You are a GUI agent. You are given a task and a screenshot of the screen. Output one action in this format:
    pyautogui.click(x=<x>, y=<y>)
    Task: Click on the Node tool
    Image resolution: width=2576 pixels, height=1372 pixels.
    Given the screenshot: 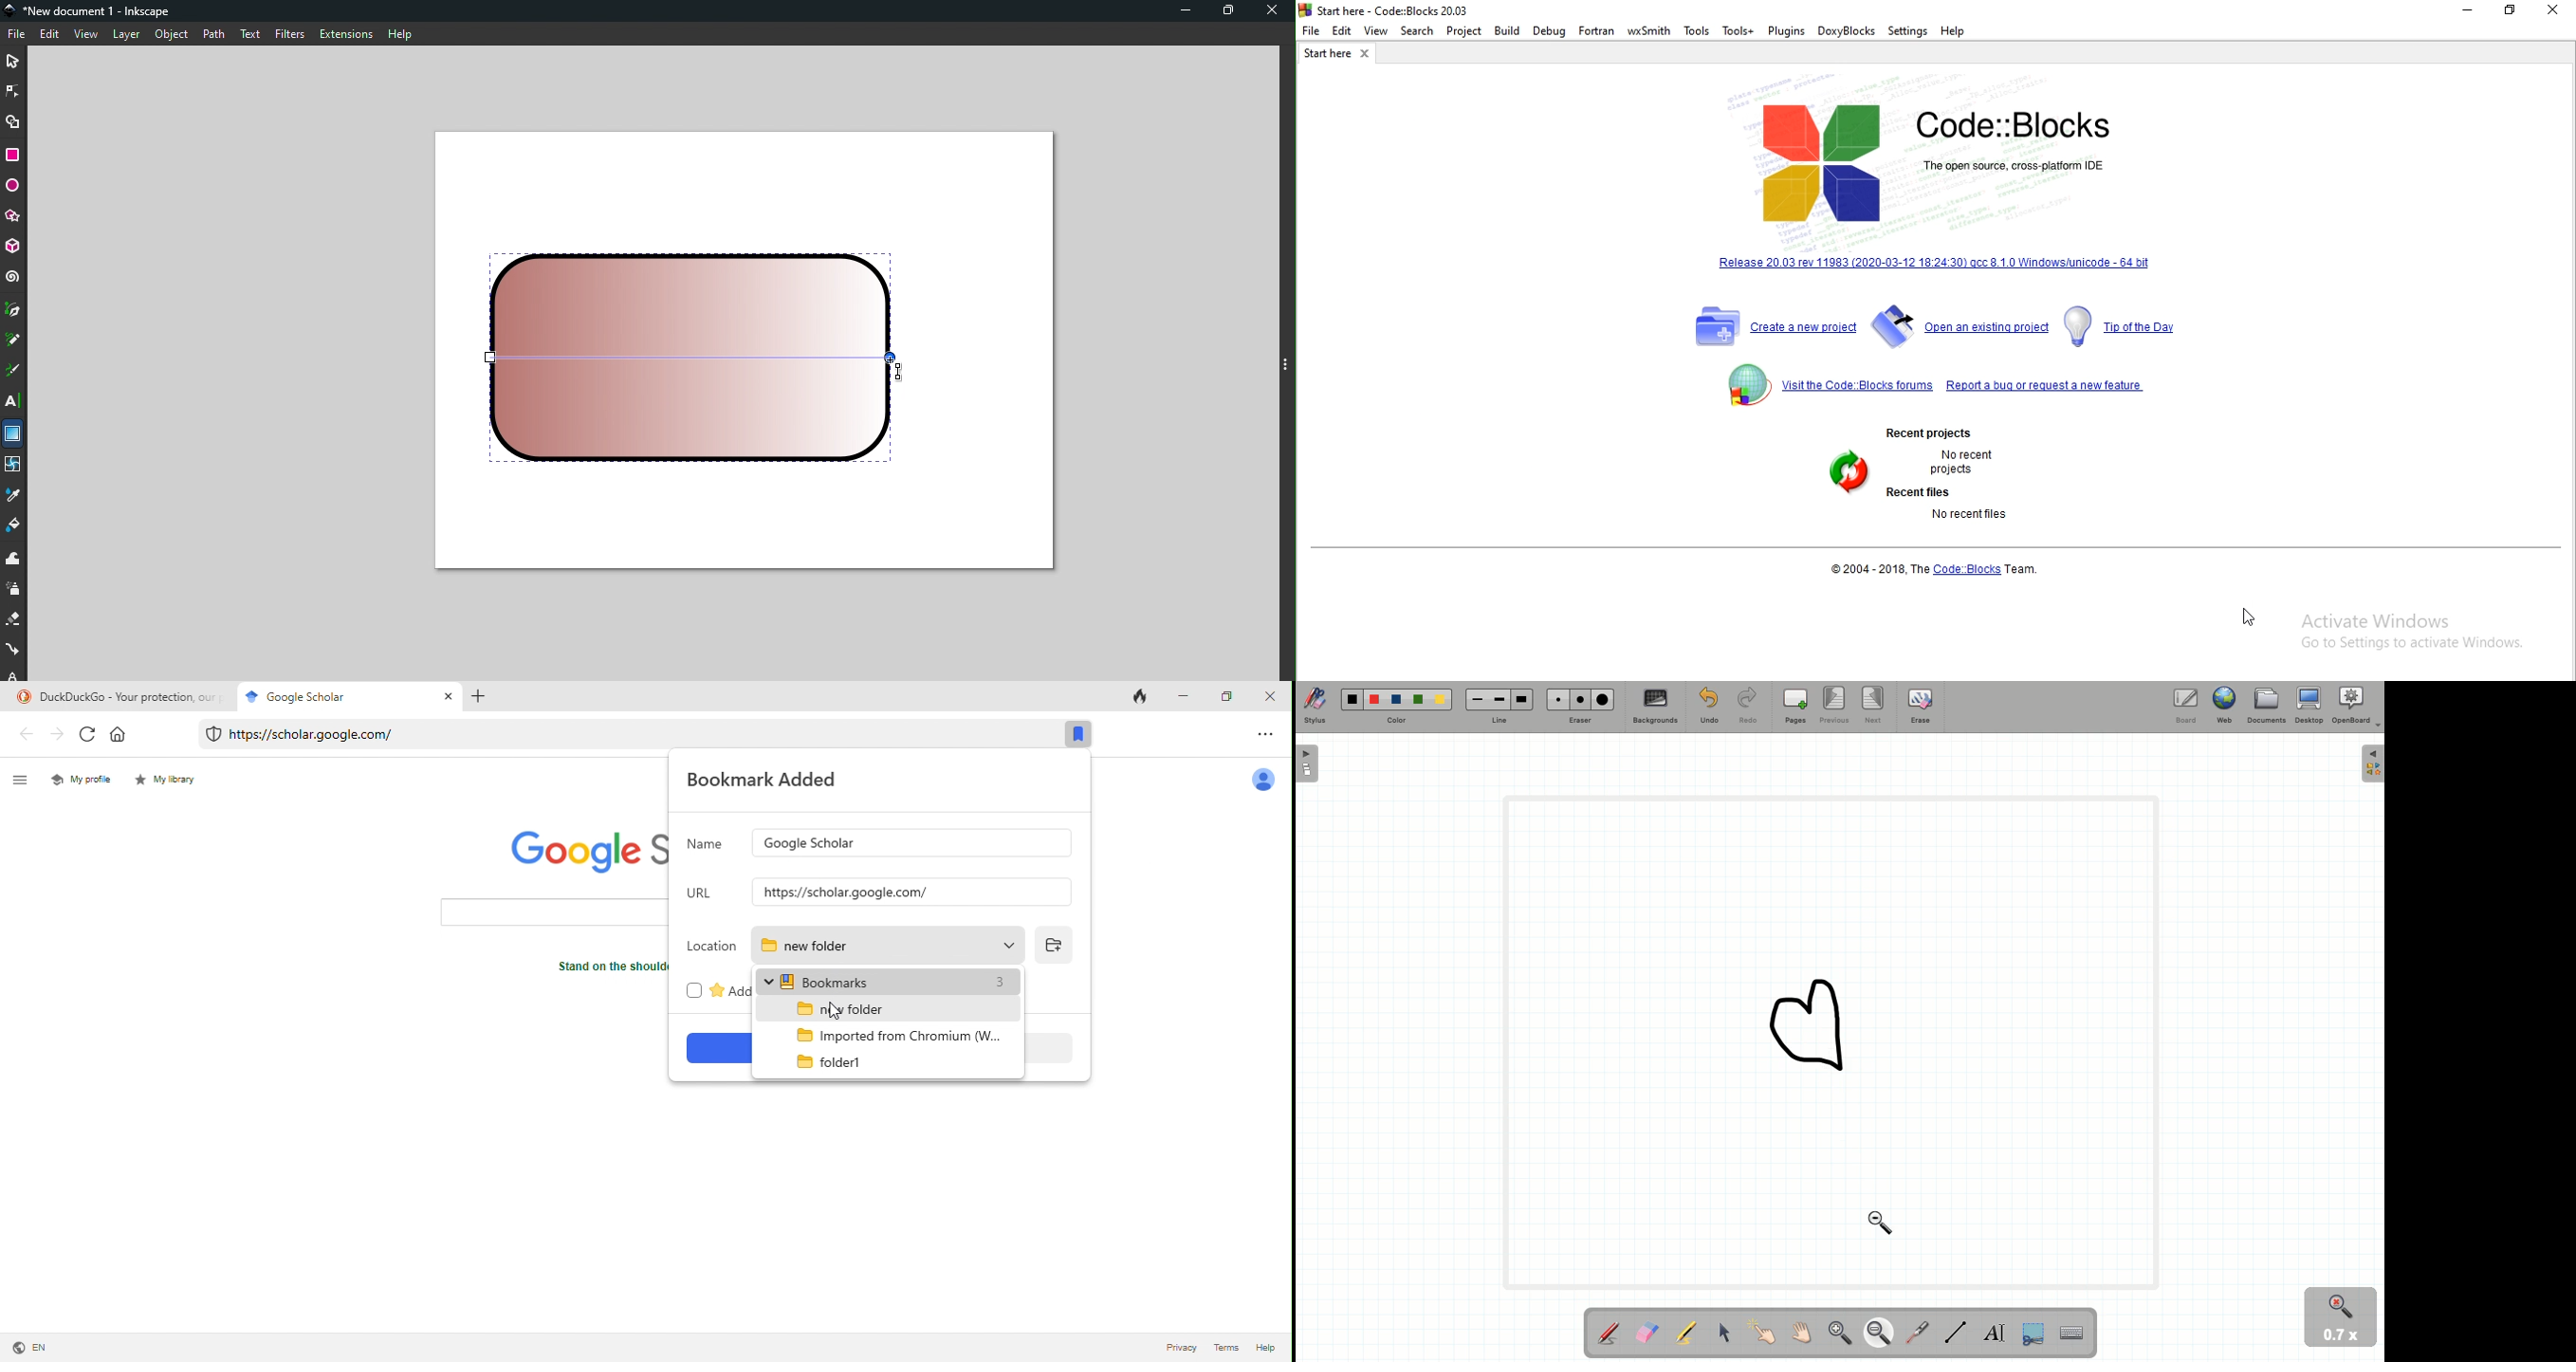 What is the action you would take?
    pyautogui.click(x=15, y=88)
    